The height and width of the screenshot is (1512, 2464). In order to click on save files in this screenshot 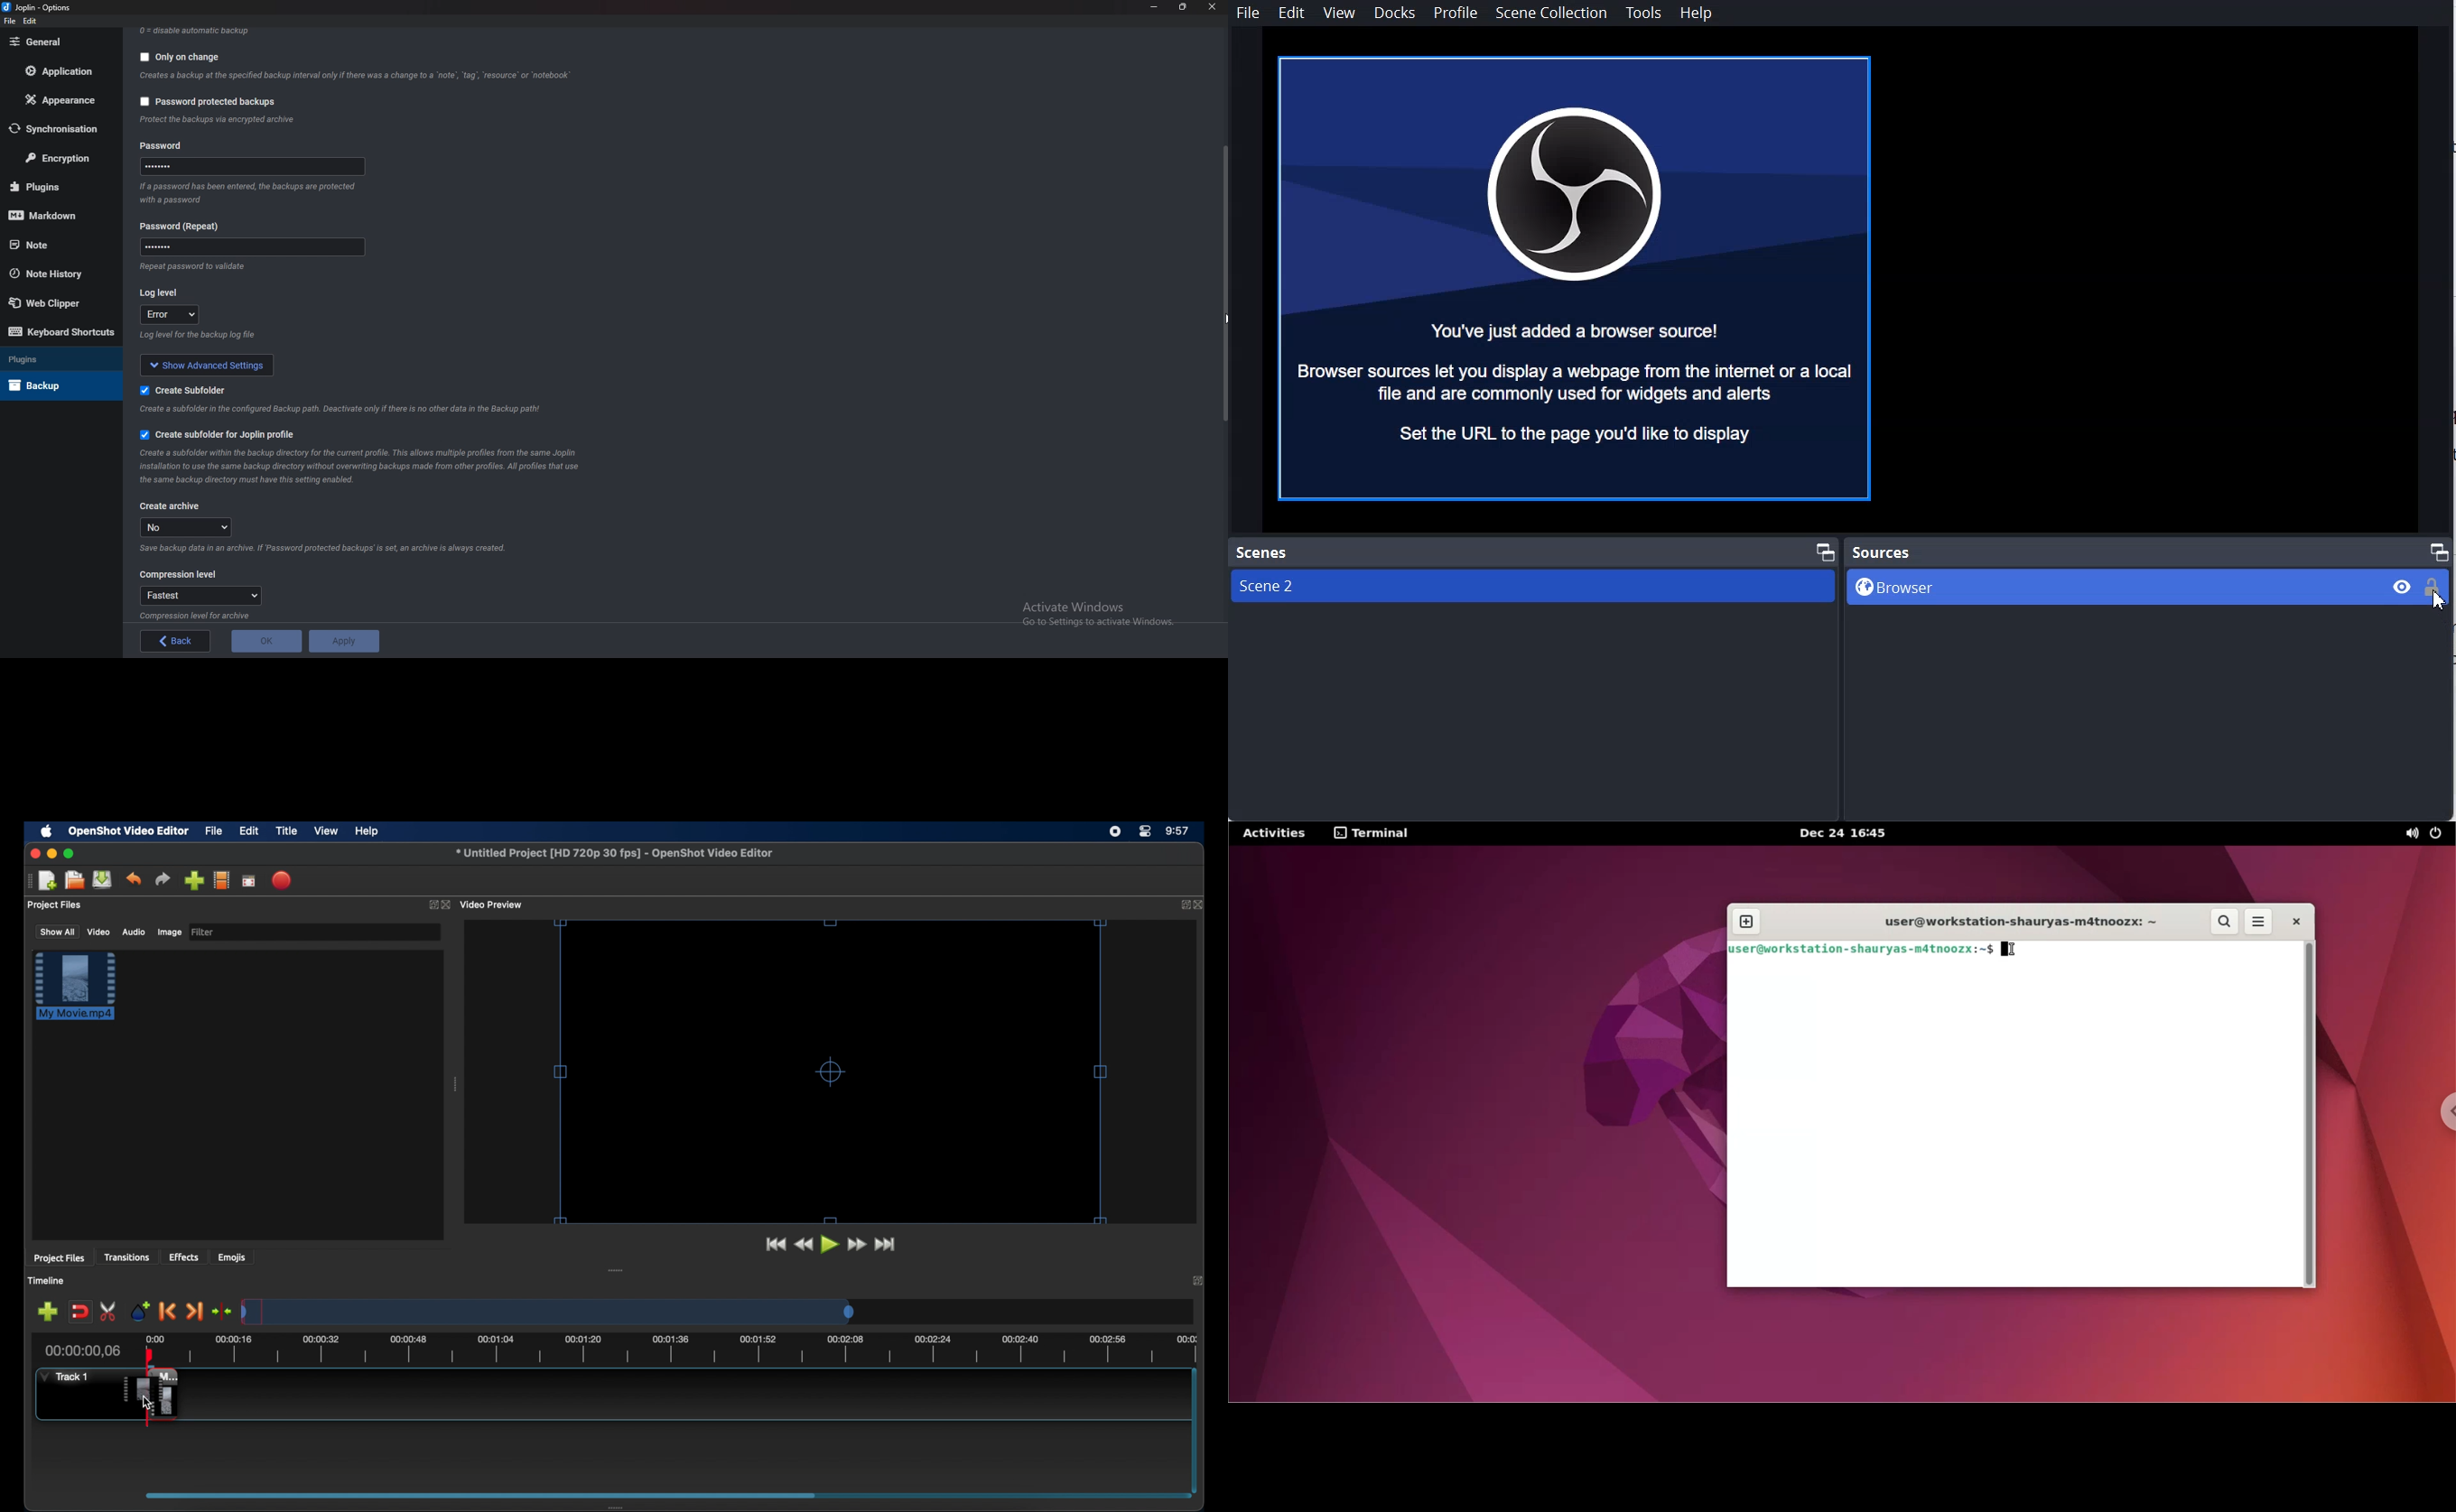, I will do `click(104, 880)`.